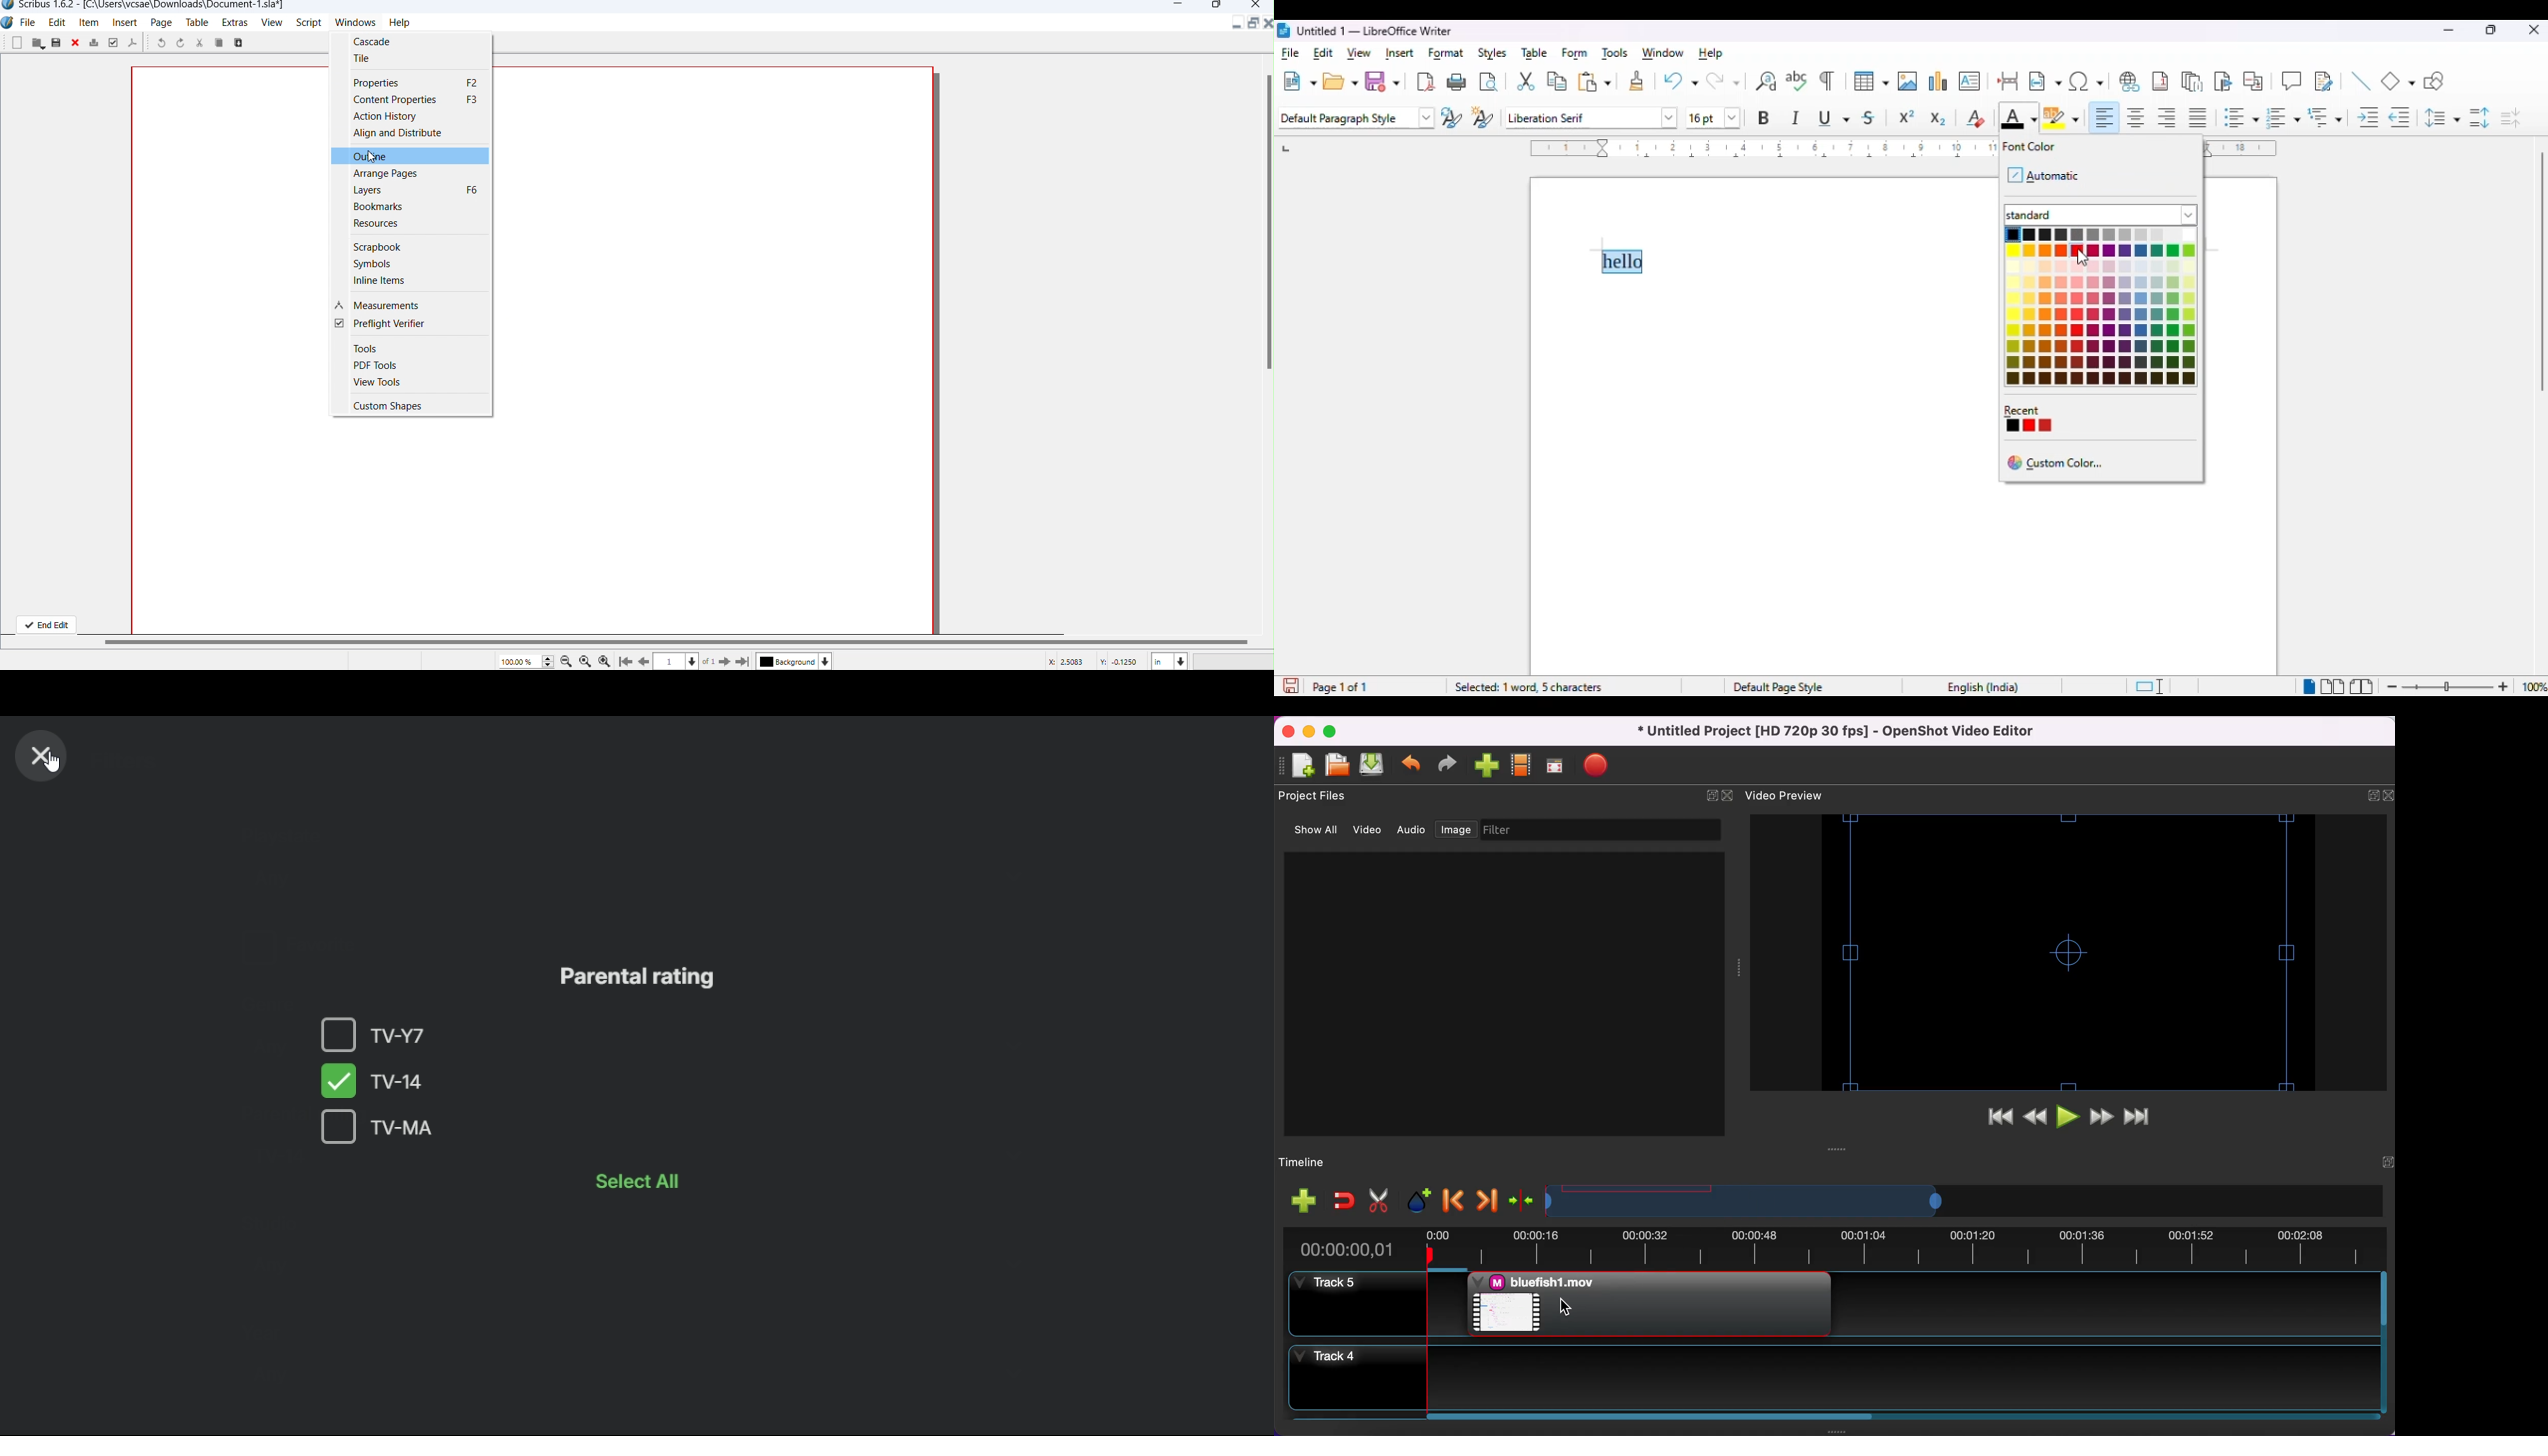 This screenshot has height=1456, width=2548. I want to click on 1, so click(670, 662).